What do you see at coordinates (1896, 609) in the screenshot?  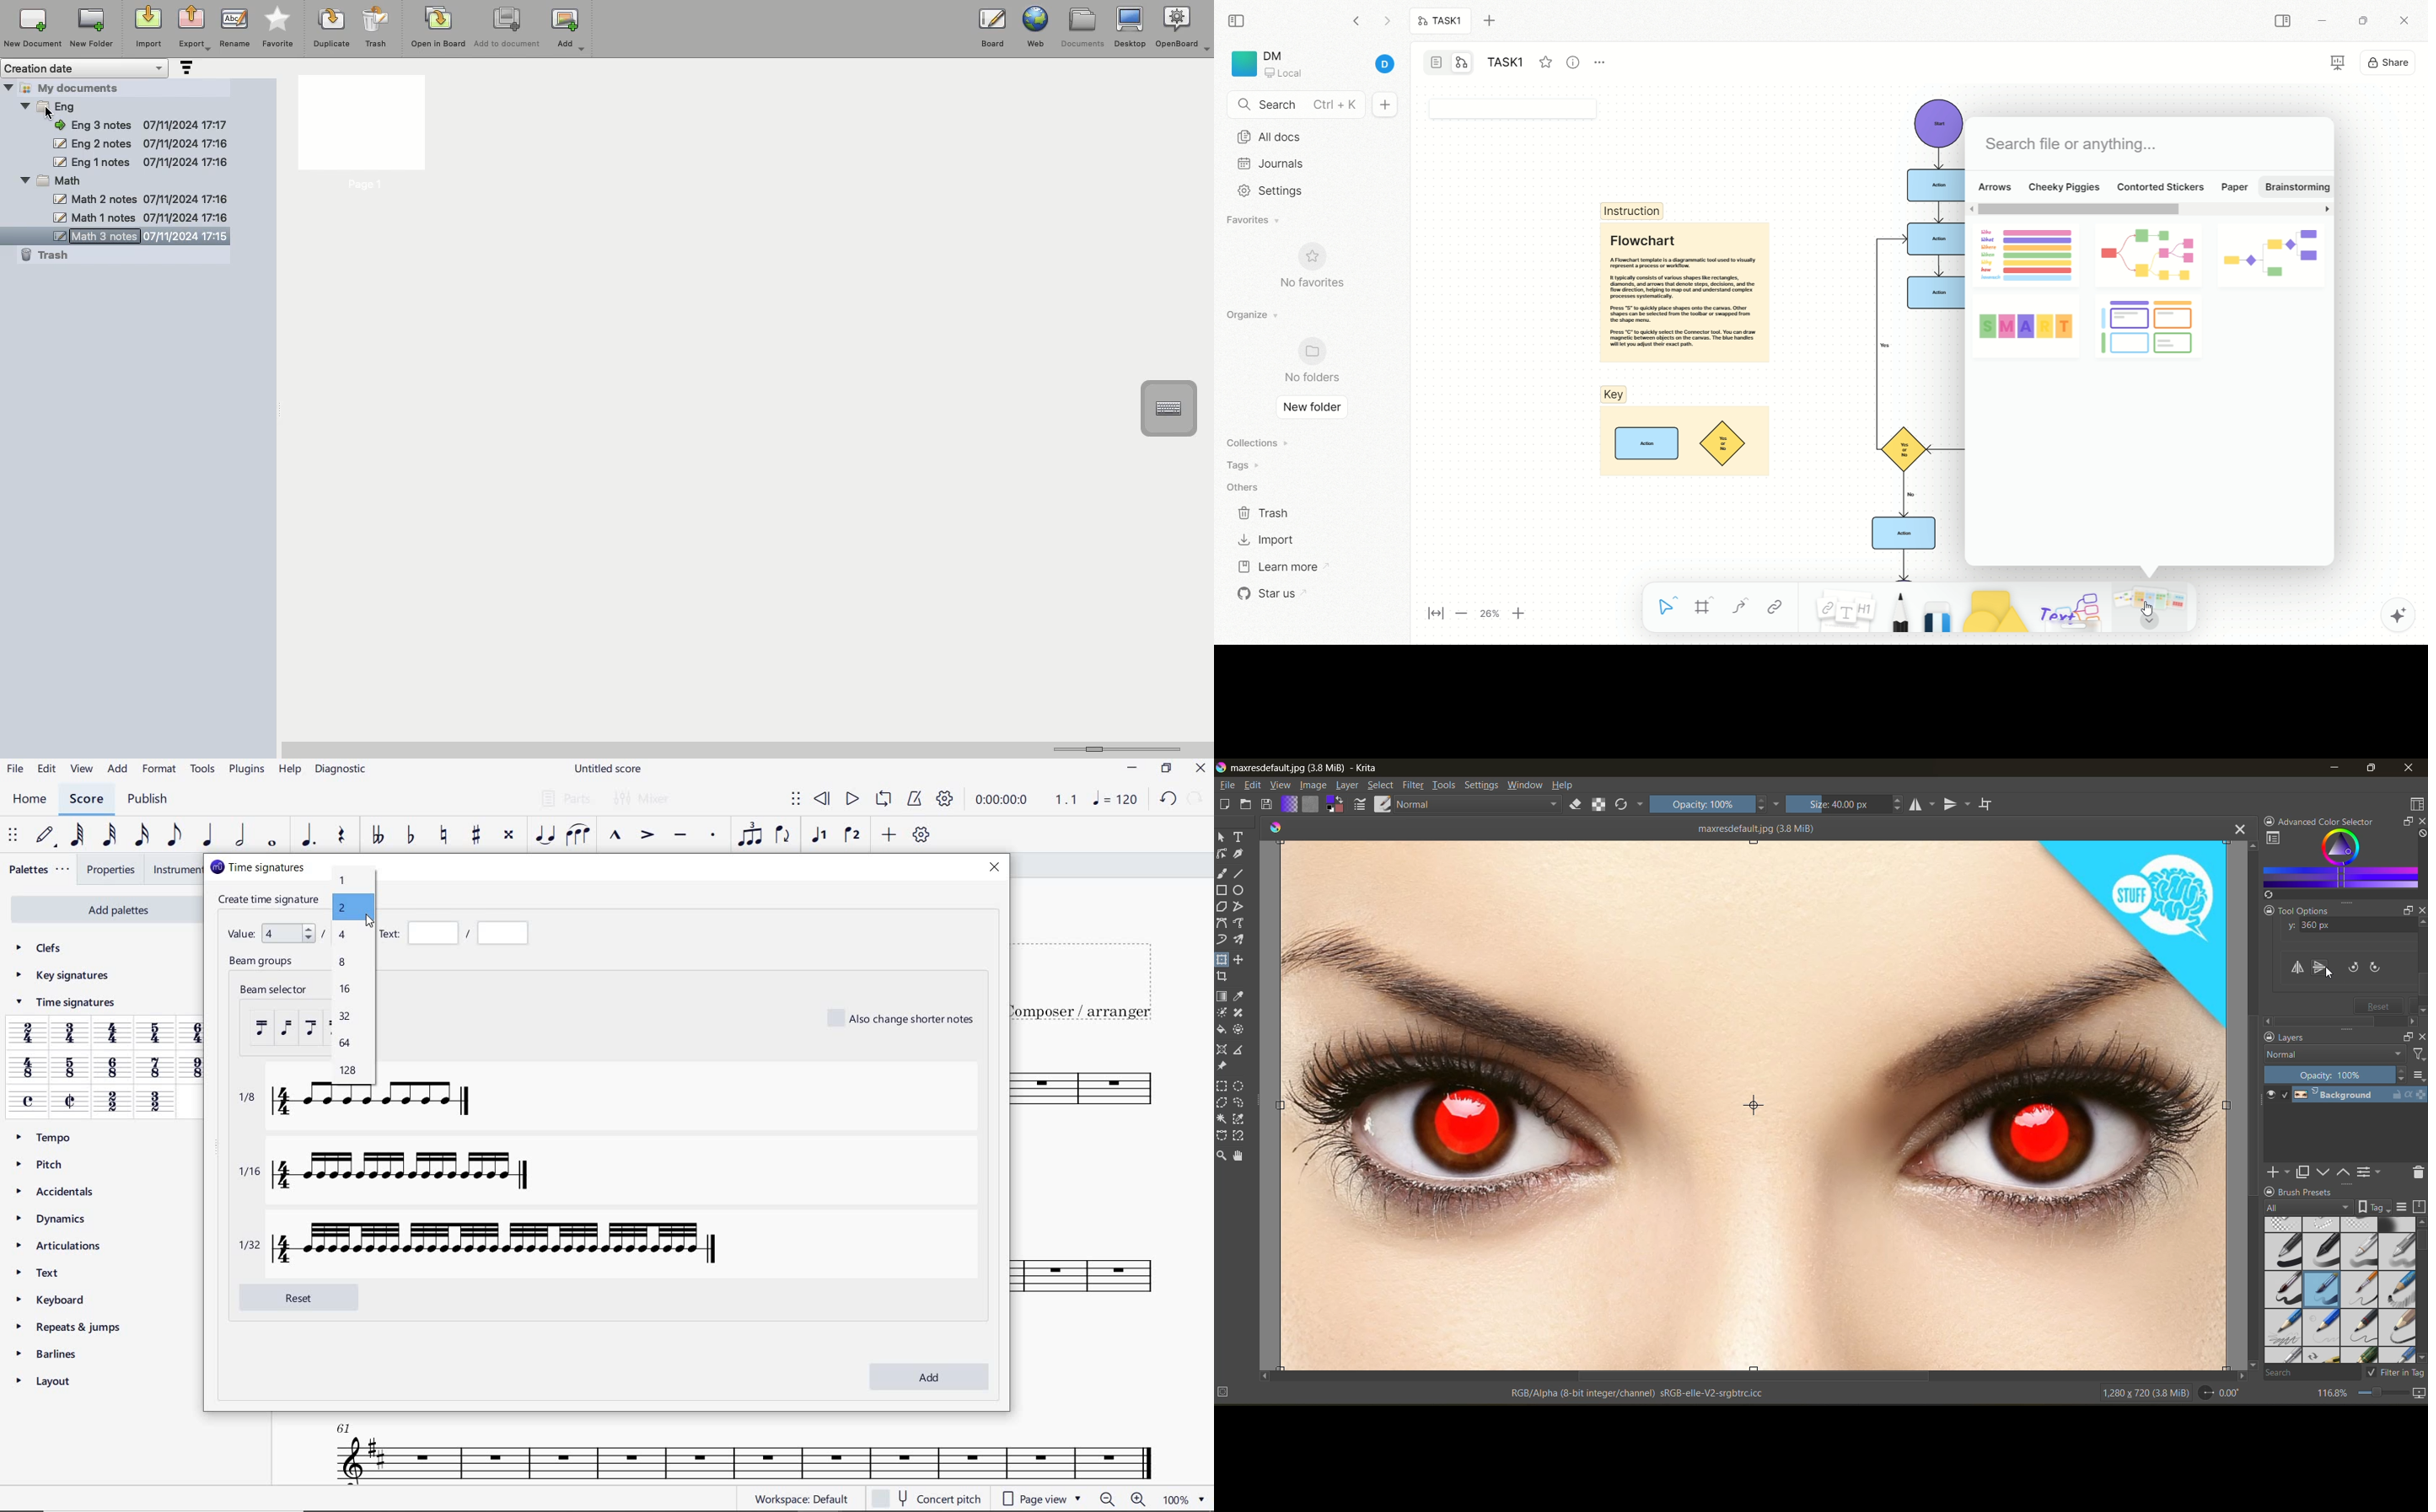 I see `pencil` at bounding box center [1896, 609].